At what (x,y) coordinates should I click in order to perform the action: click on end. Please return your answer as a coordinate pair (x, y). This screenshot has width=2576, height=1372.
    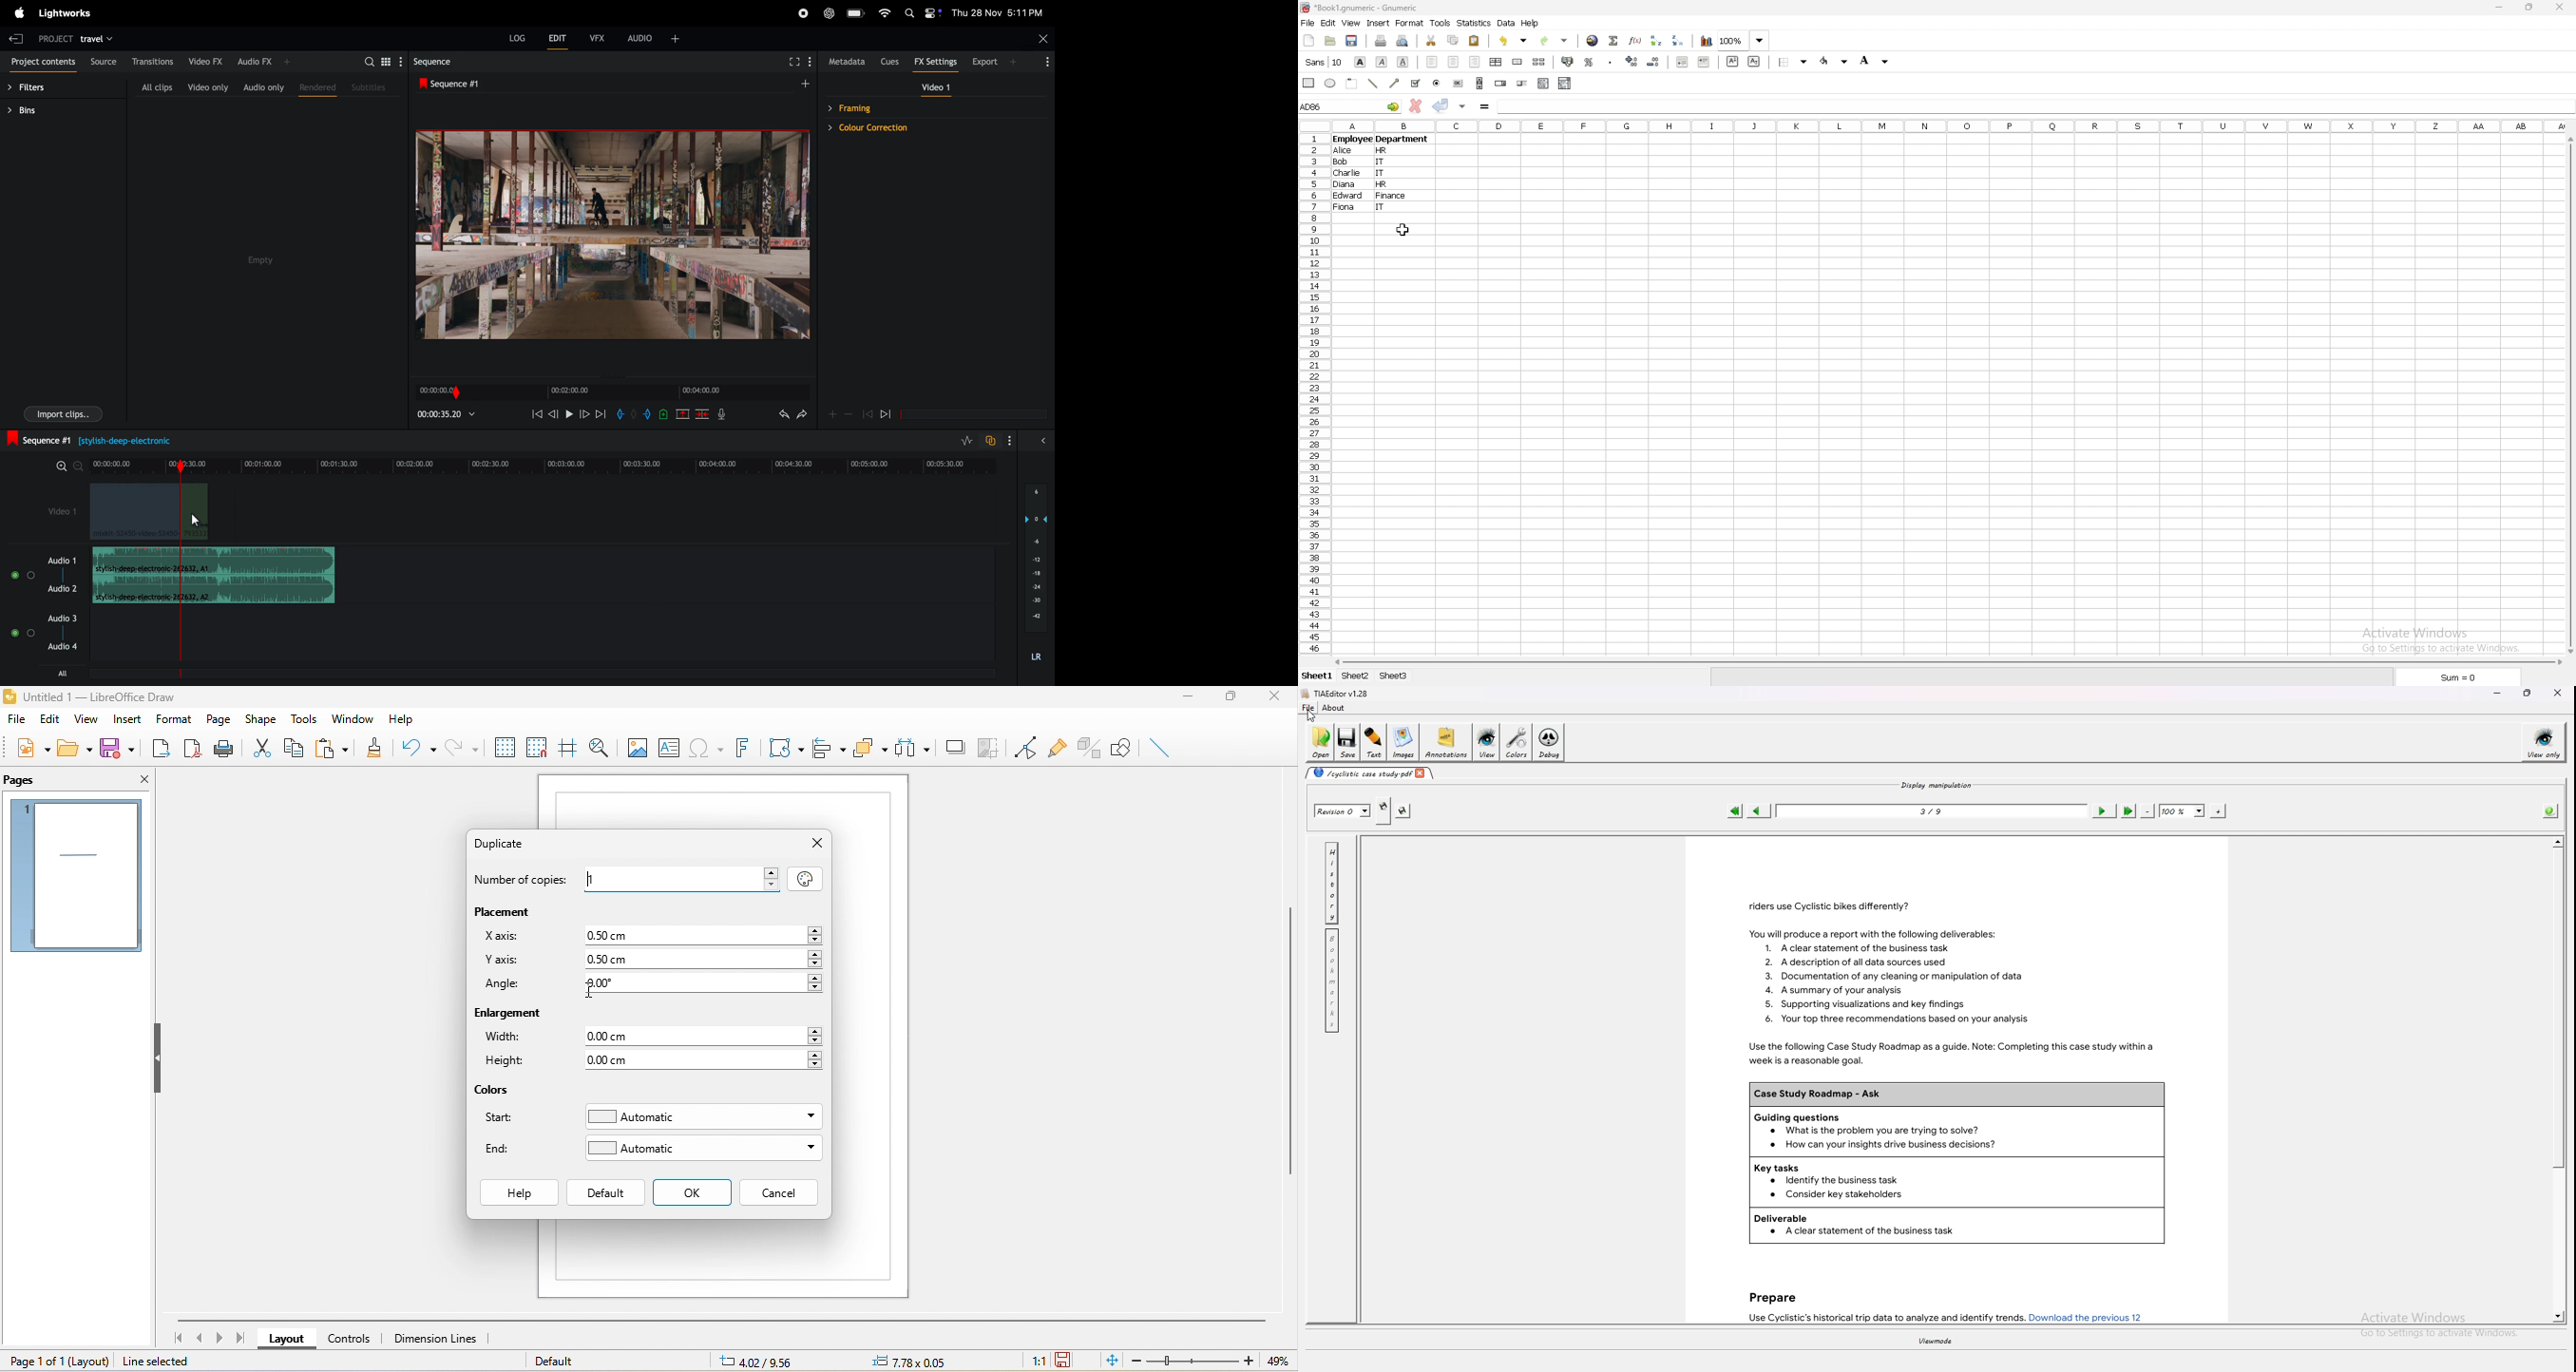
    Looking at the image, I should click on (503, 1149).